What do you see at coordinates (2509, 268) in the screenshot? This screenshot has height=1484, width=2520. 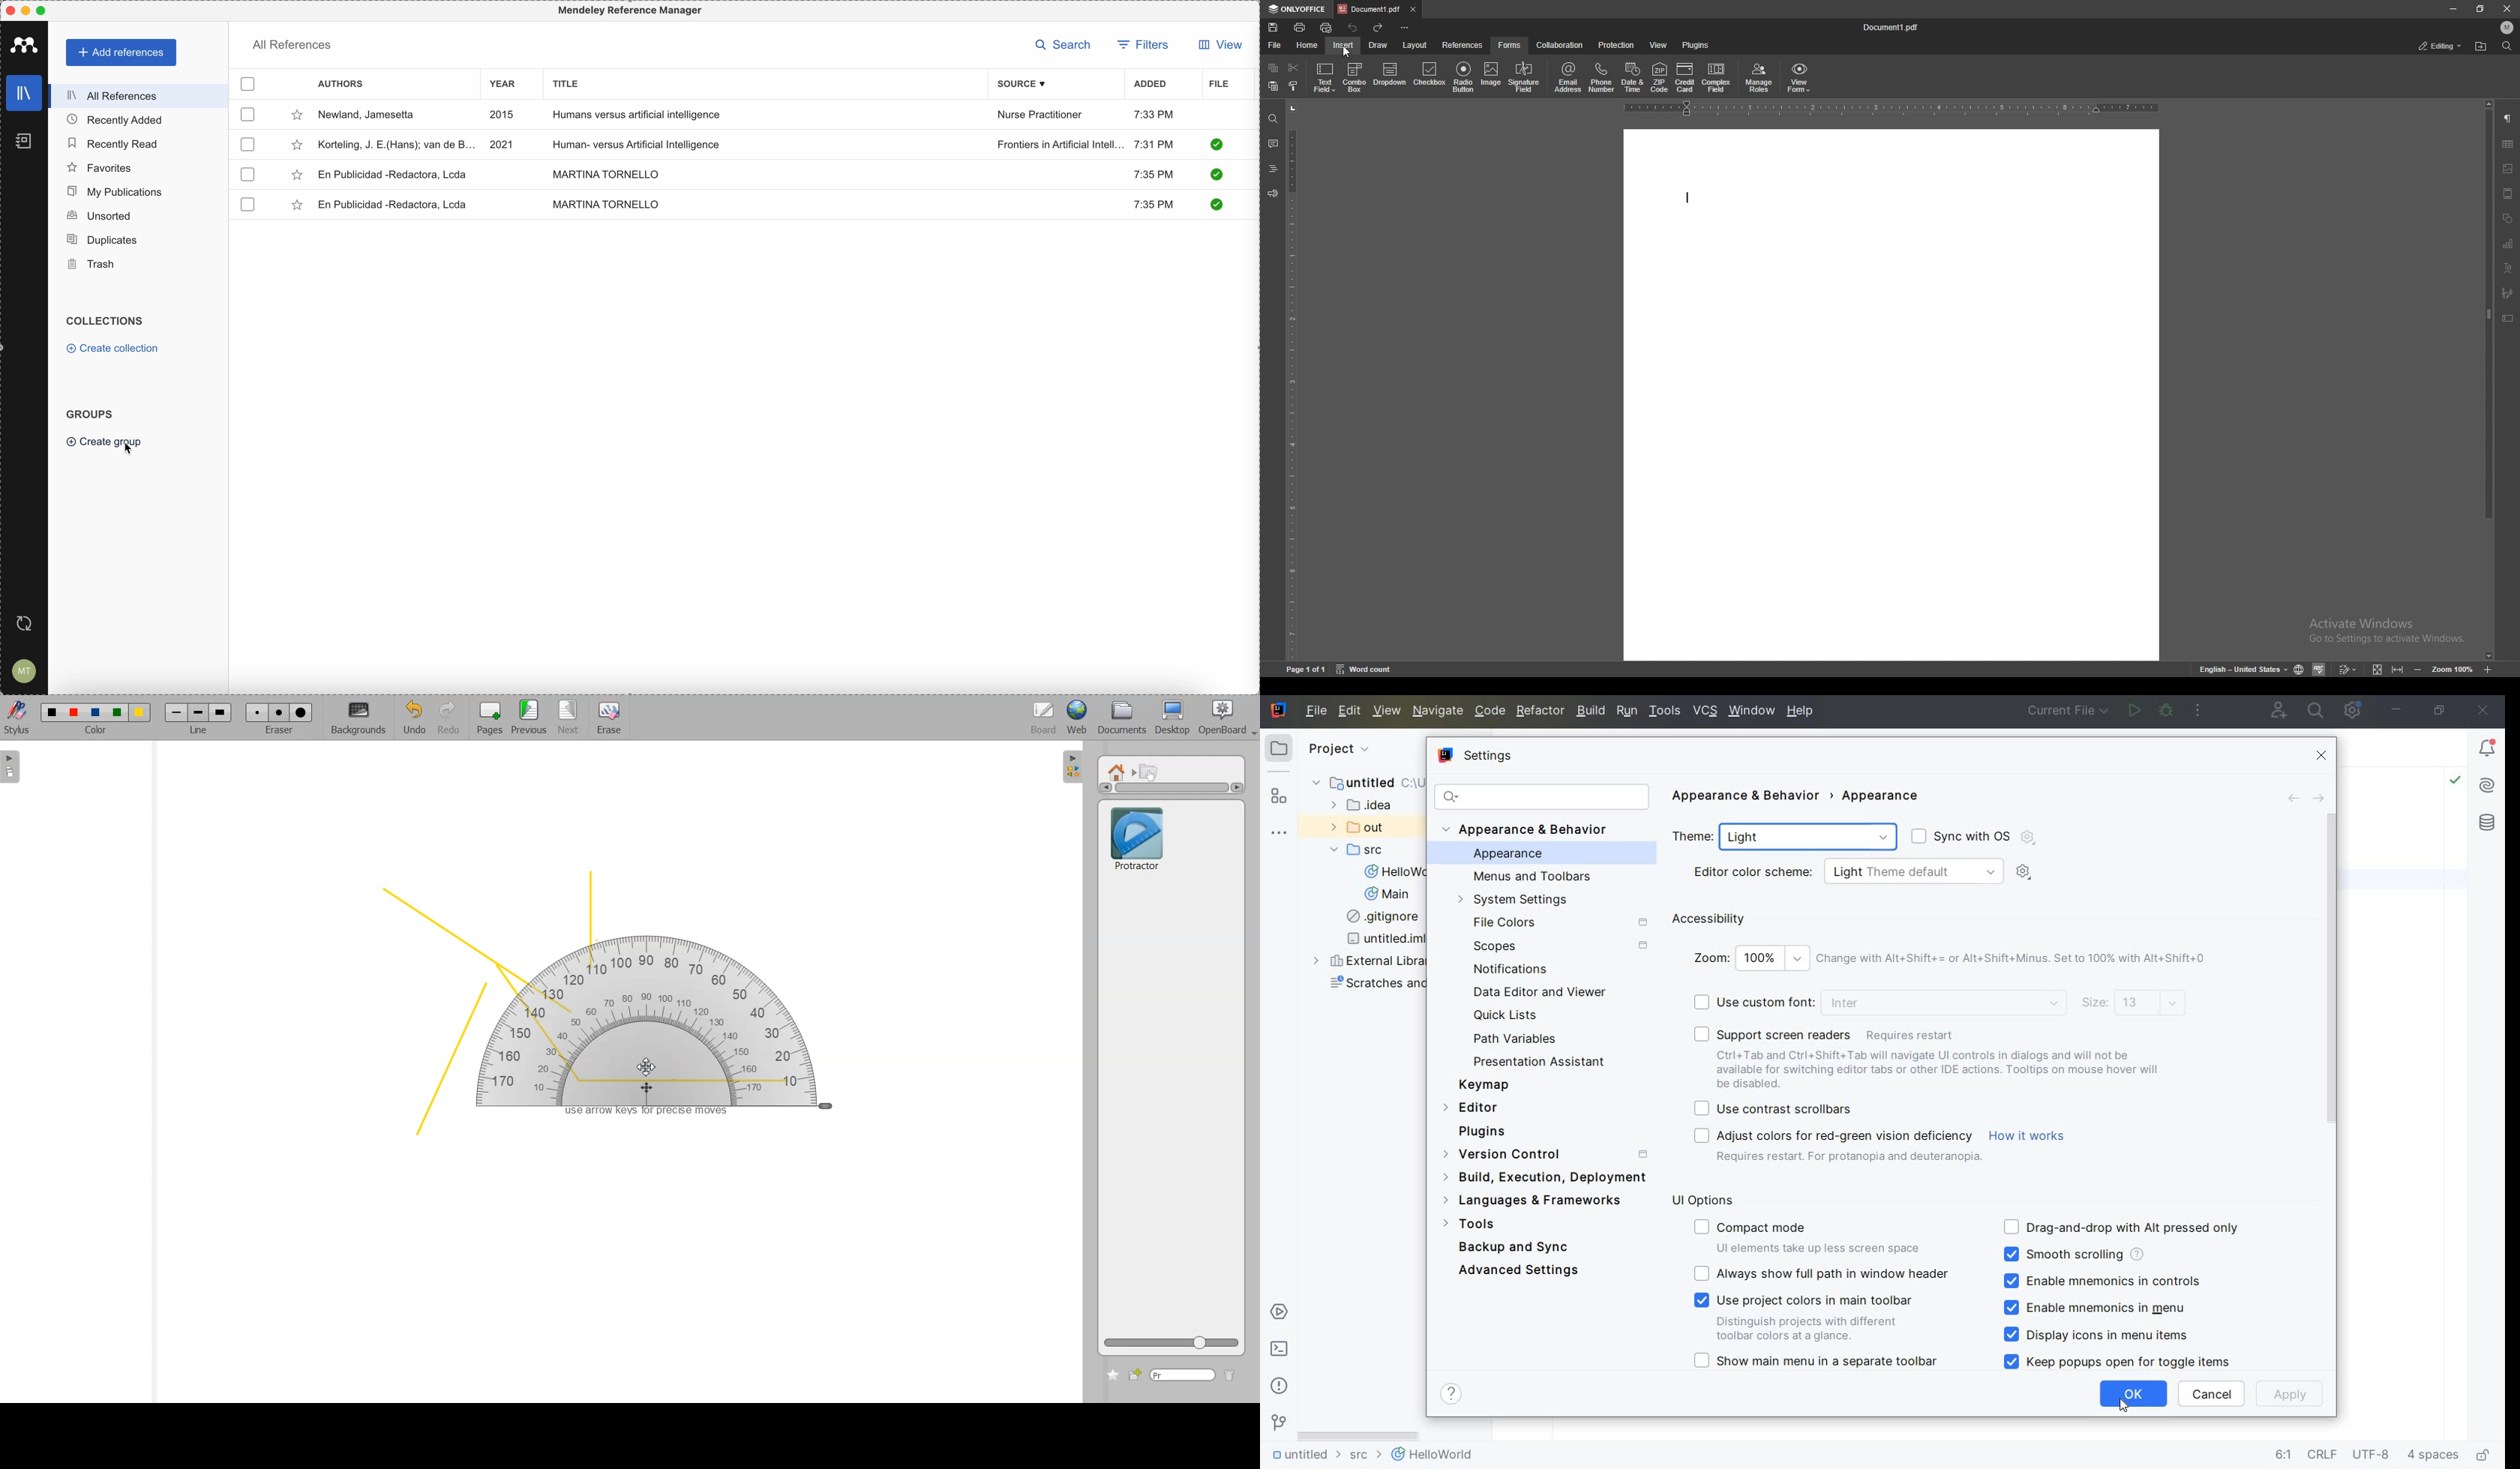 I see `text align` at bounding box center [2509, 268].